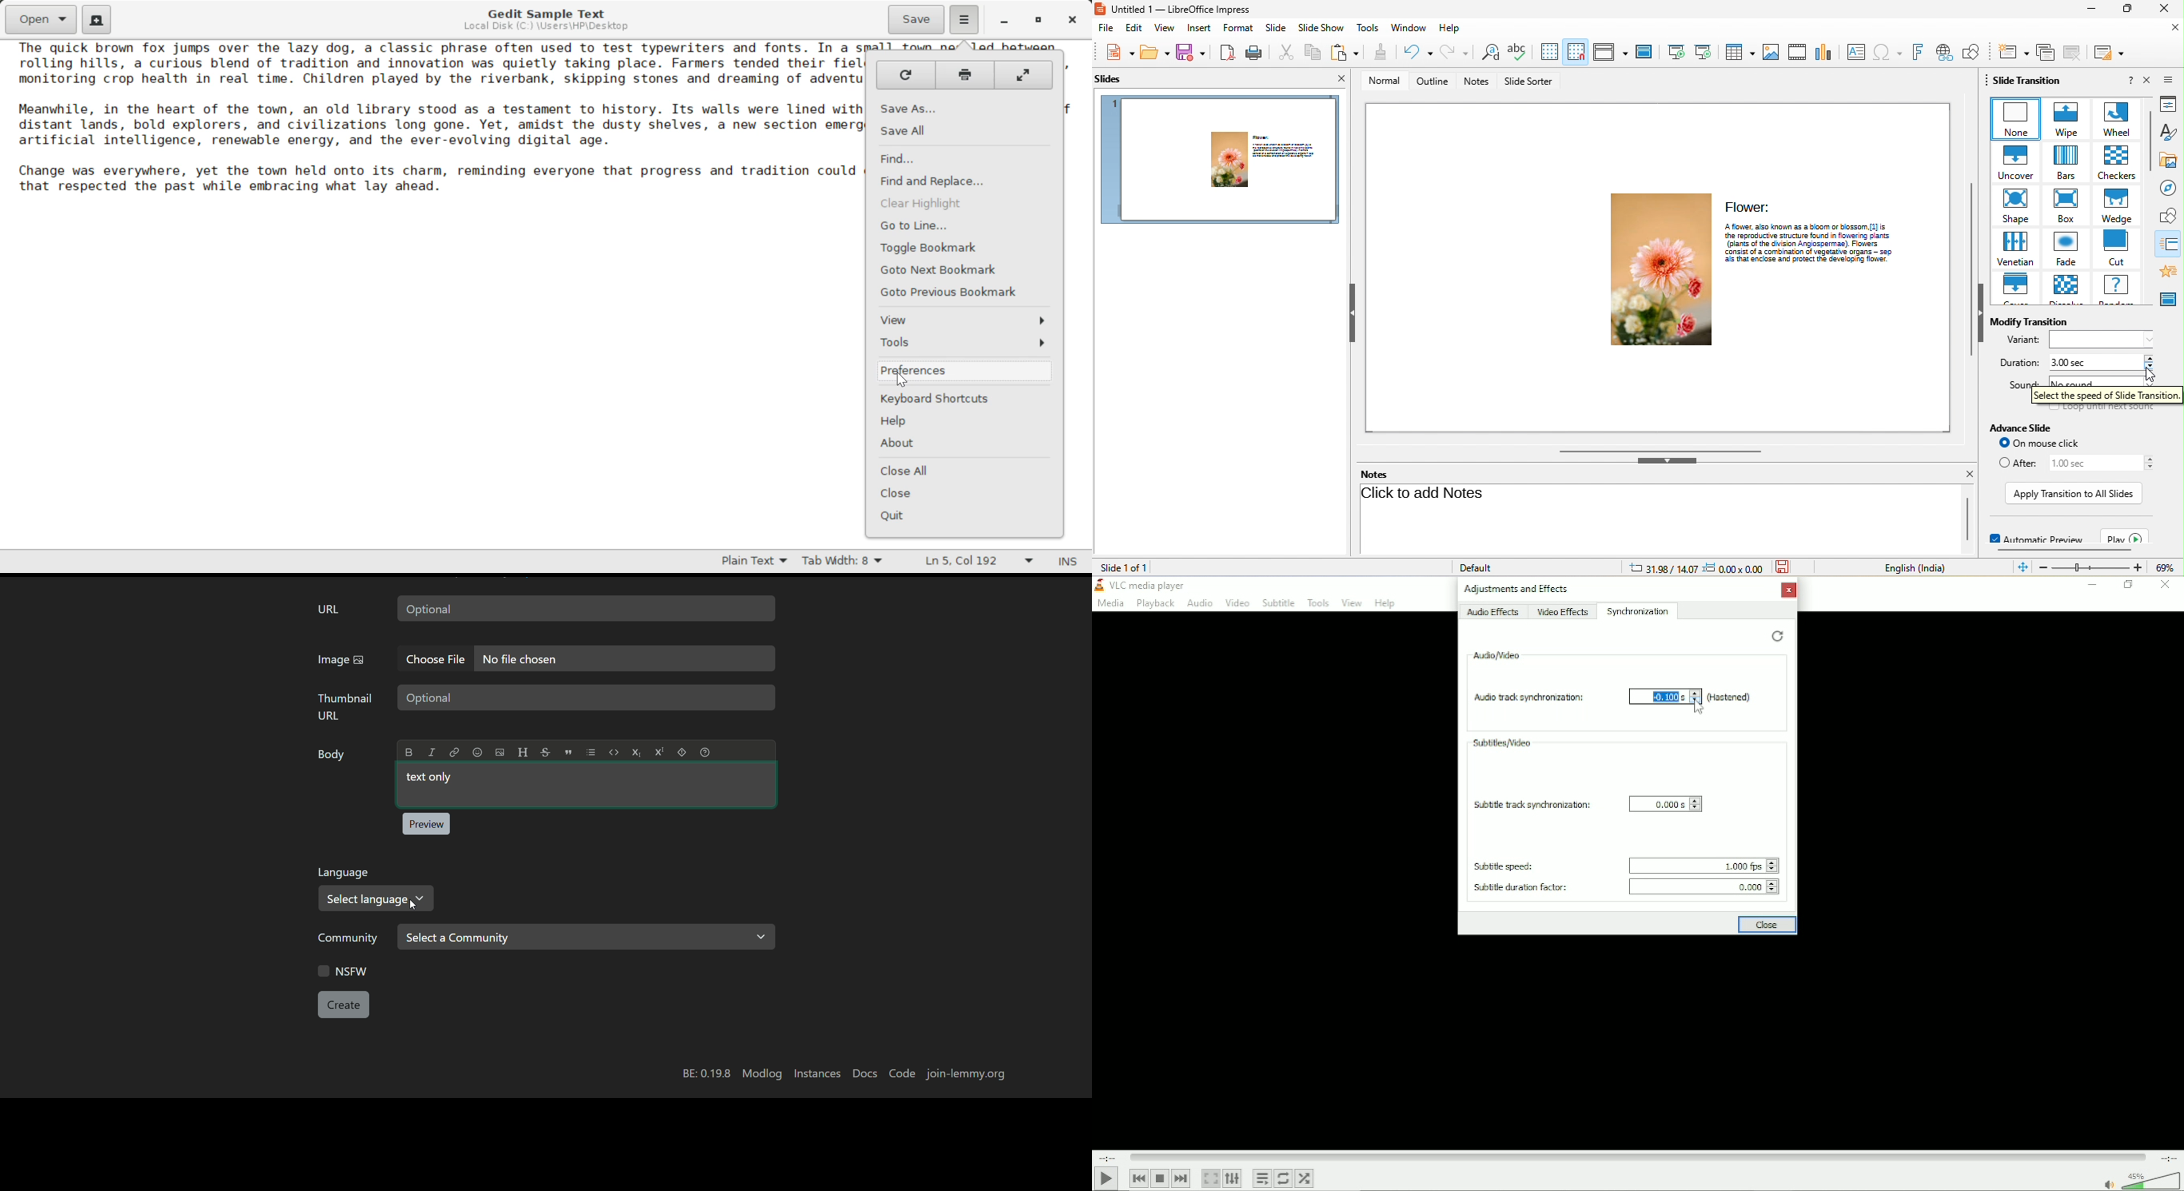 The width and height of the screenshot is (2184, 1204). Describe the element at coordinates (1281, 52) in the screenshot. I see `cut` at that location.